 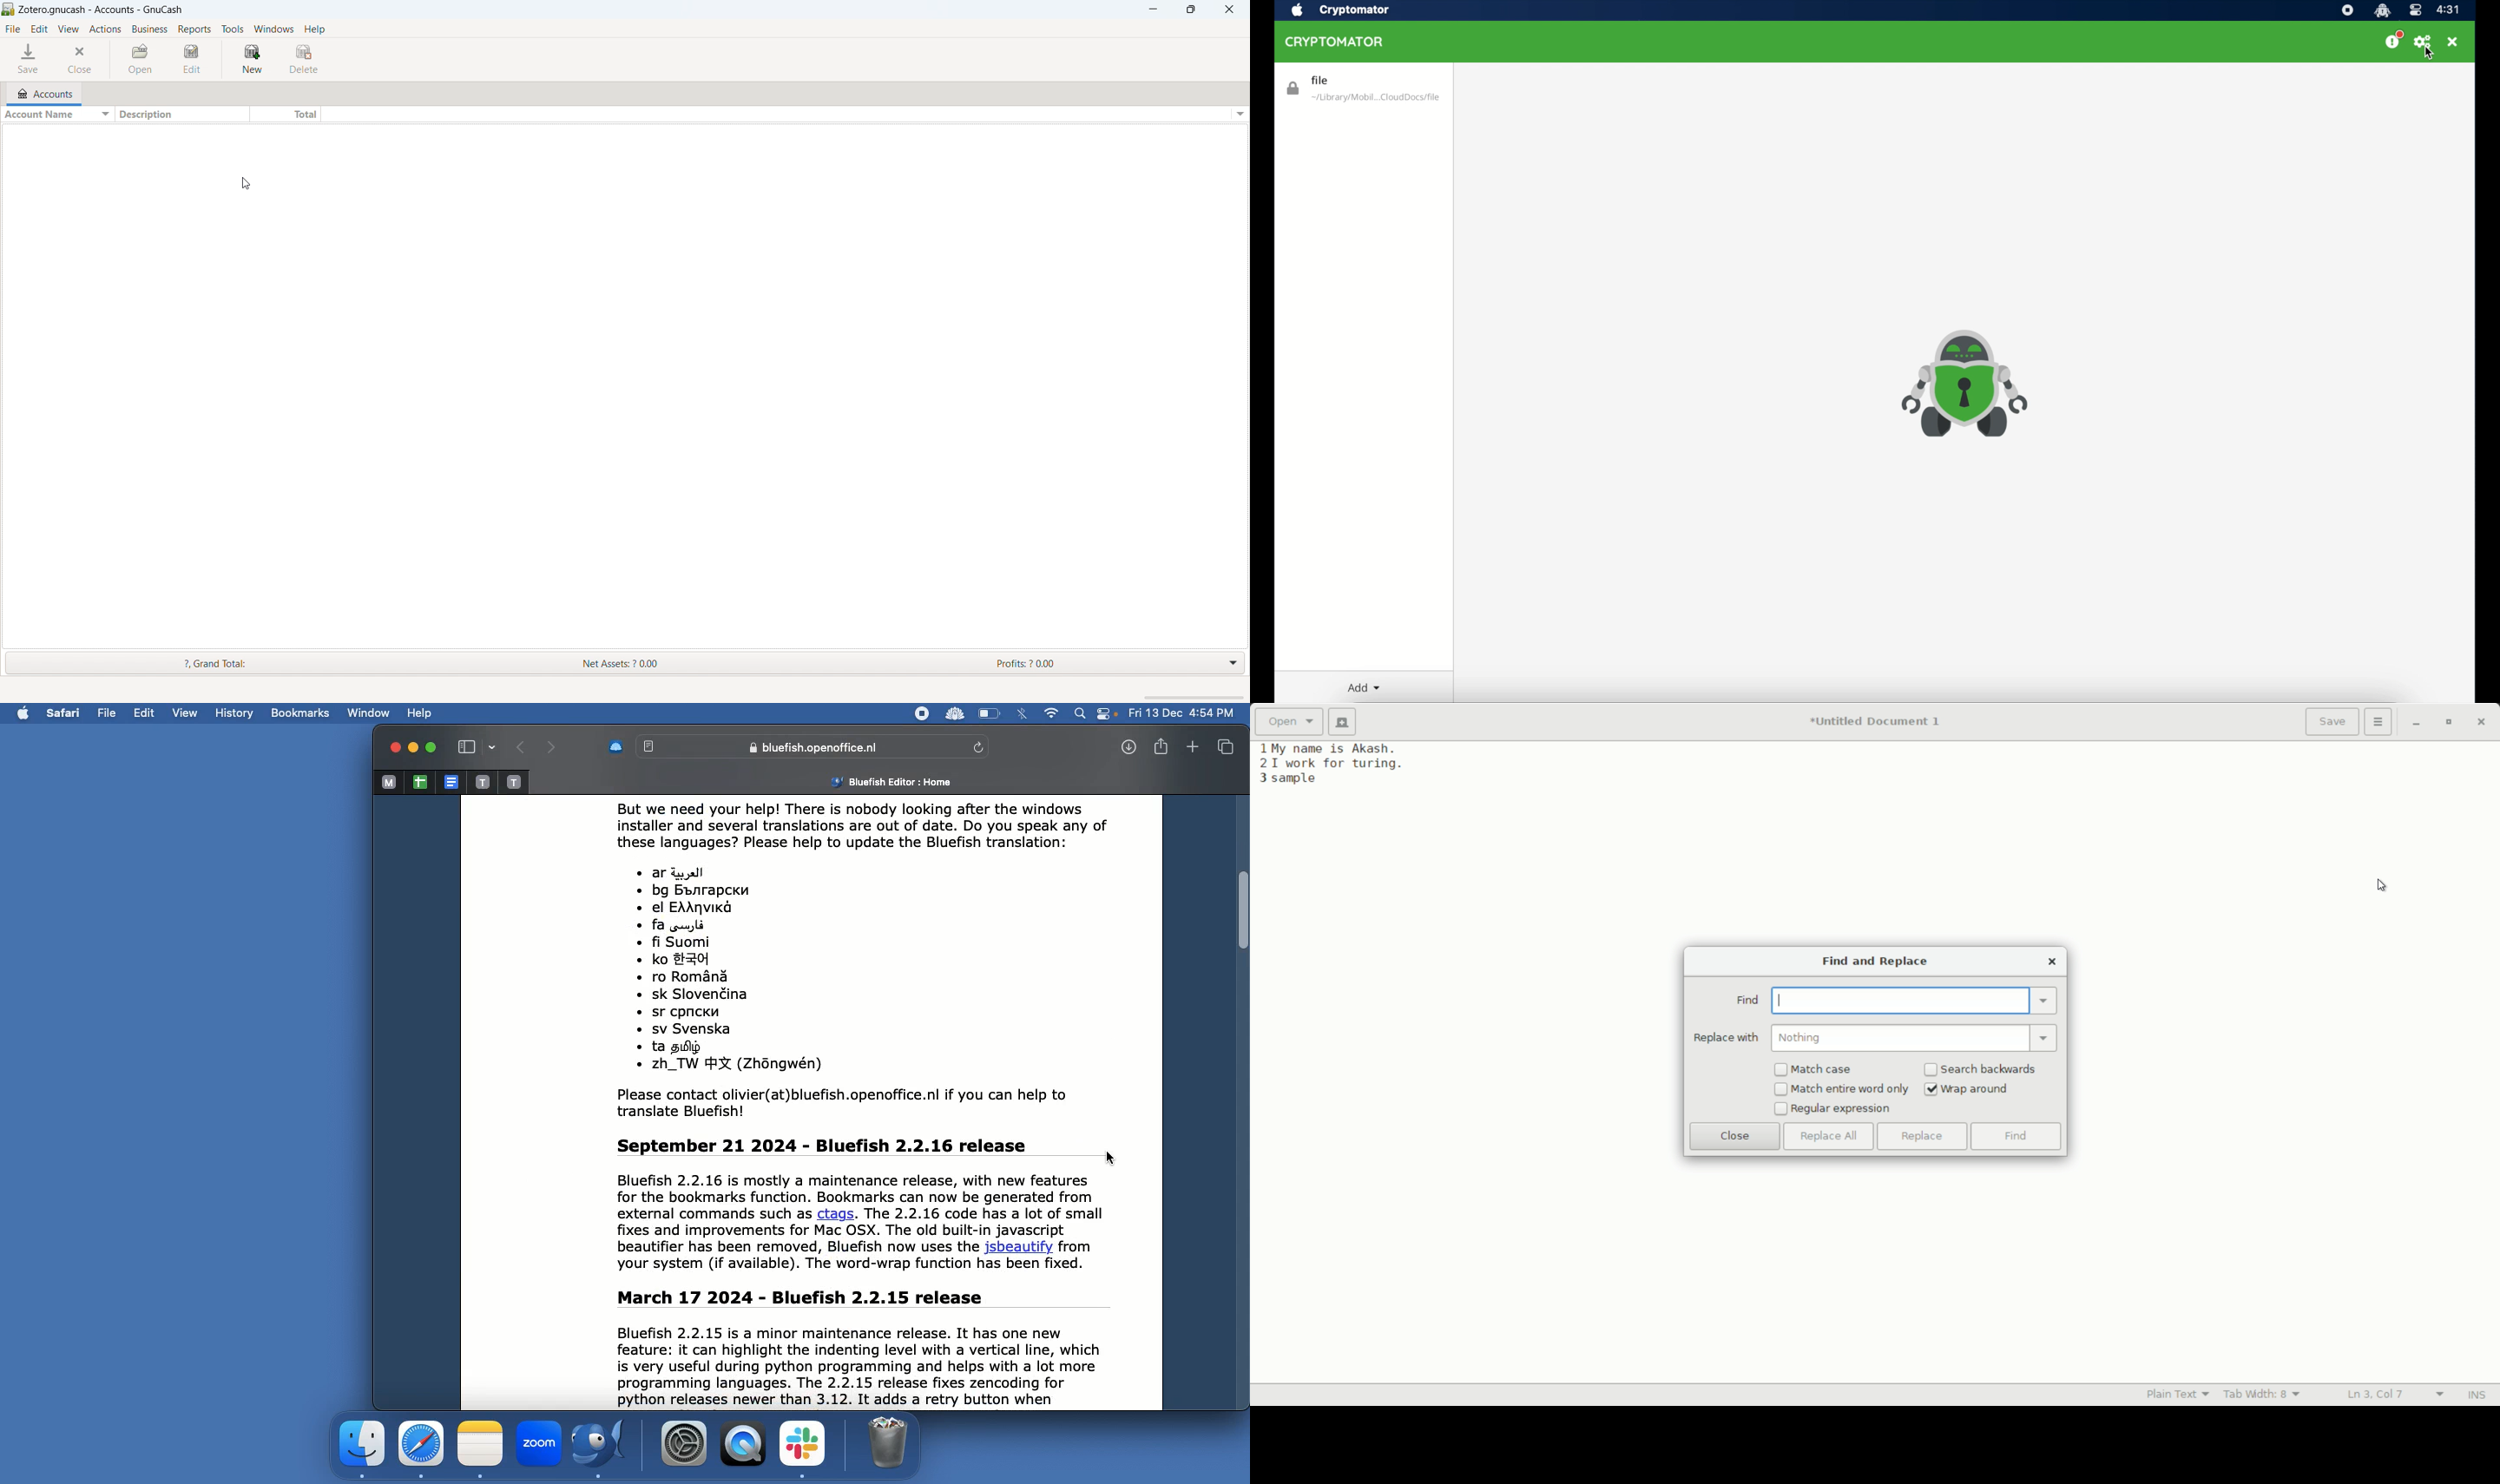 I want to click on edit, so click(x=40, y=29).